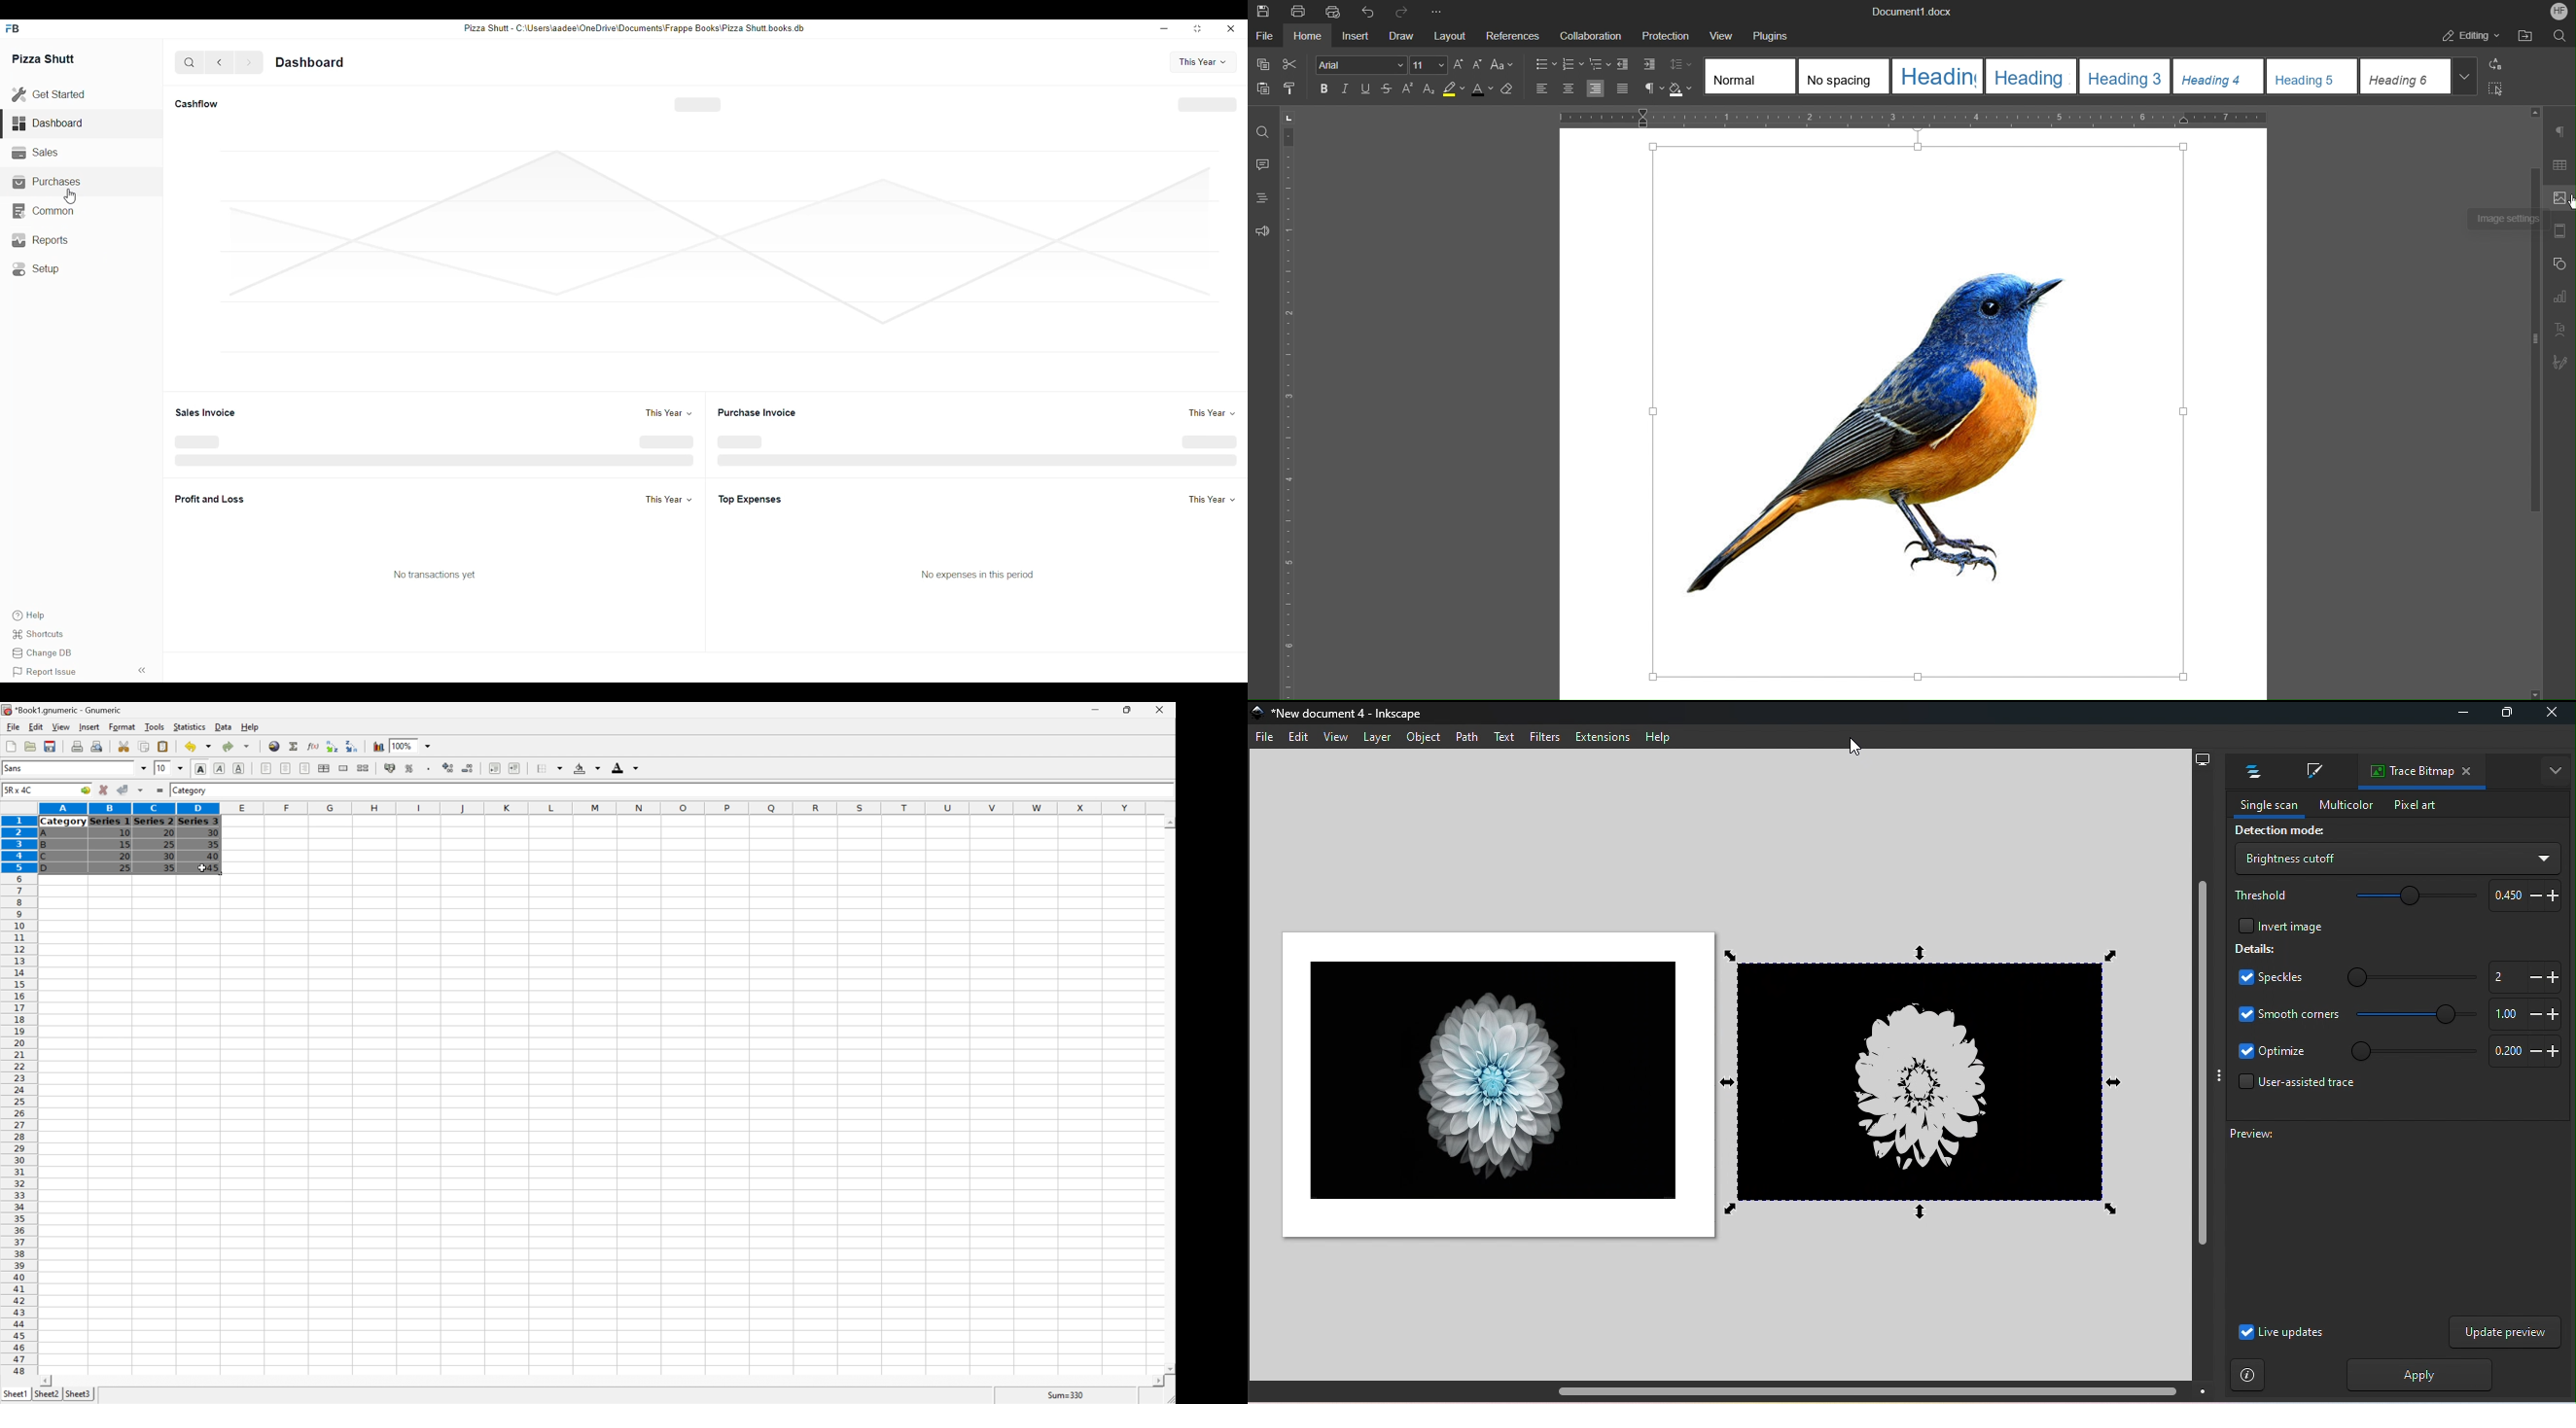  What do you see at coordinates (191, 791) in the screenshot?
I see `Category` at bounding box center [191, 791].